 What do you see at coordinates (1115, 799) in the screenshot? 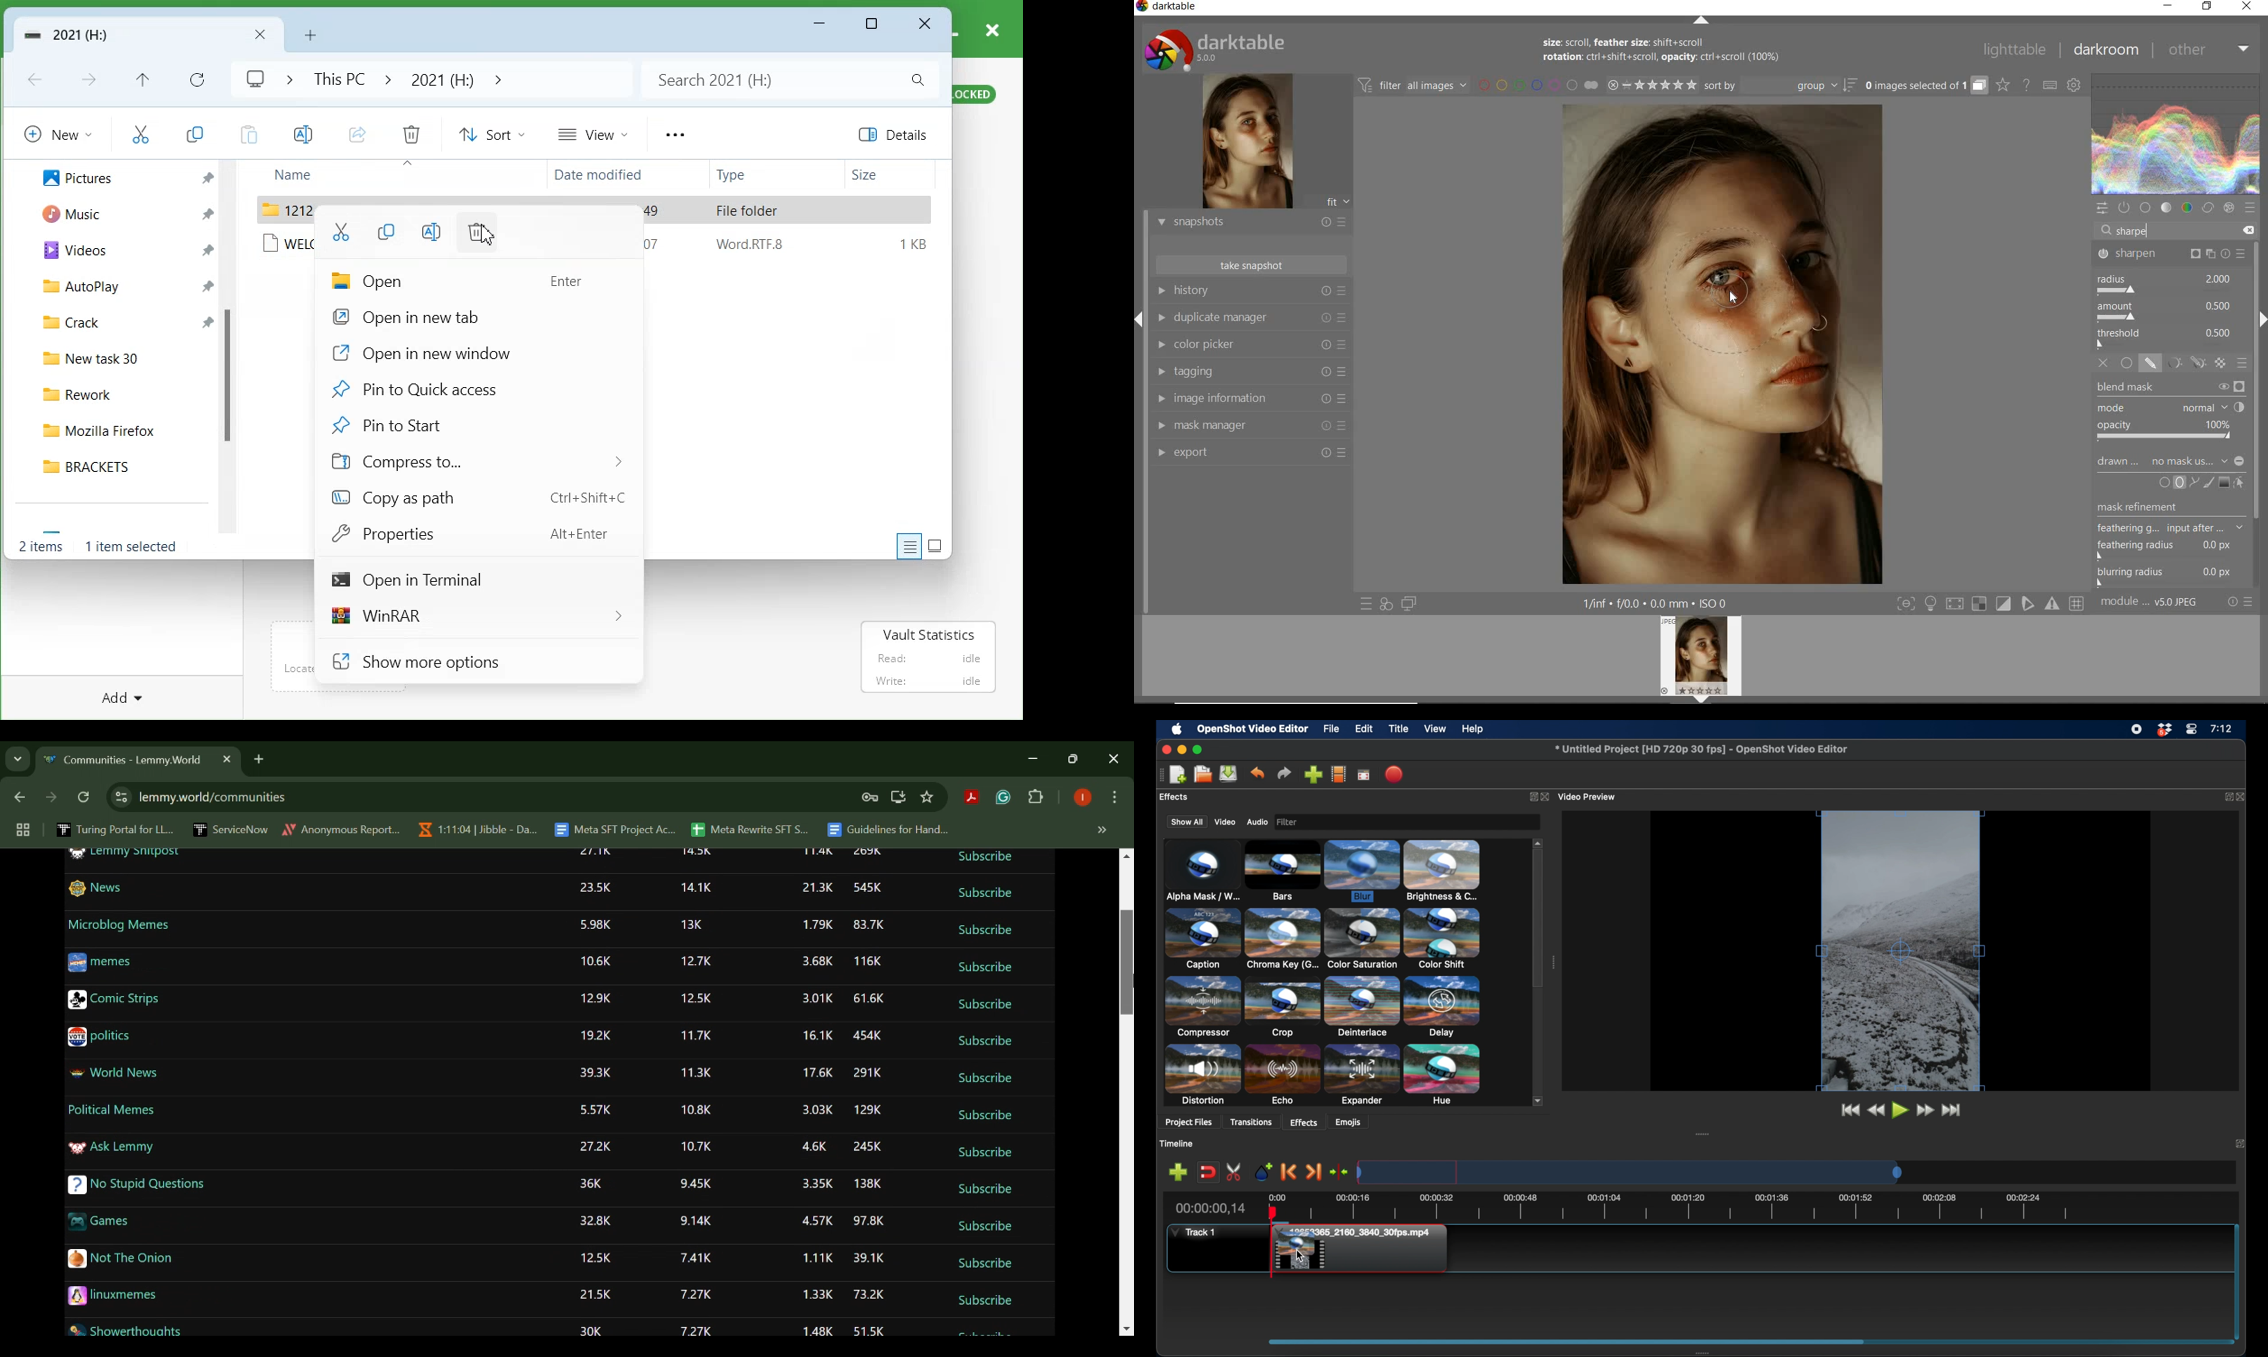
I see `Options` at bounding box center [1115, 799].